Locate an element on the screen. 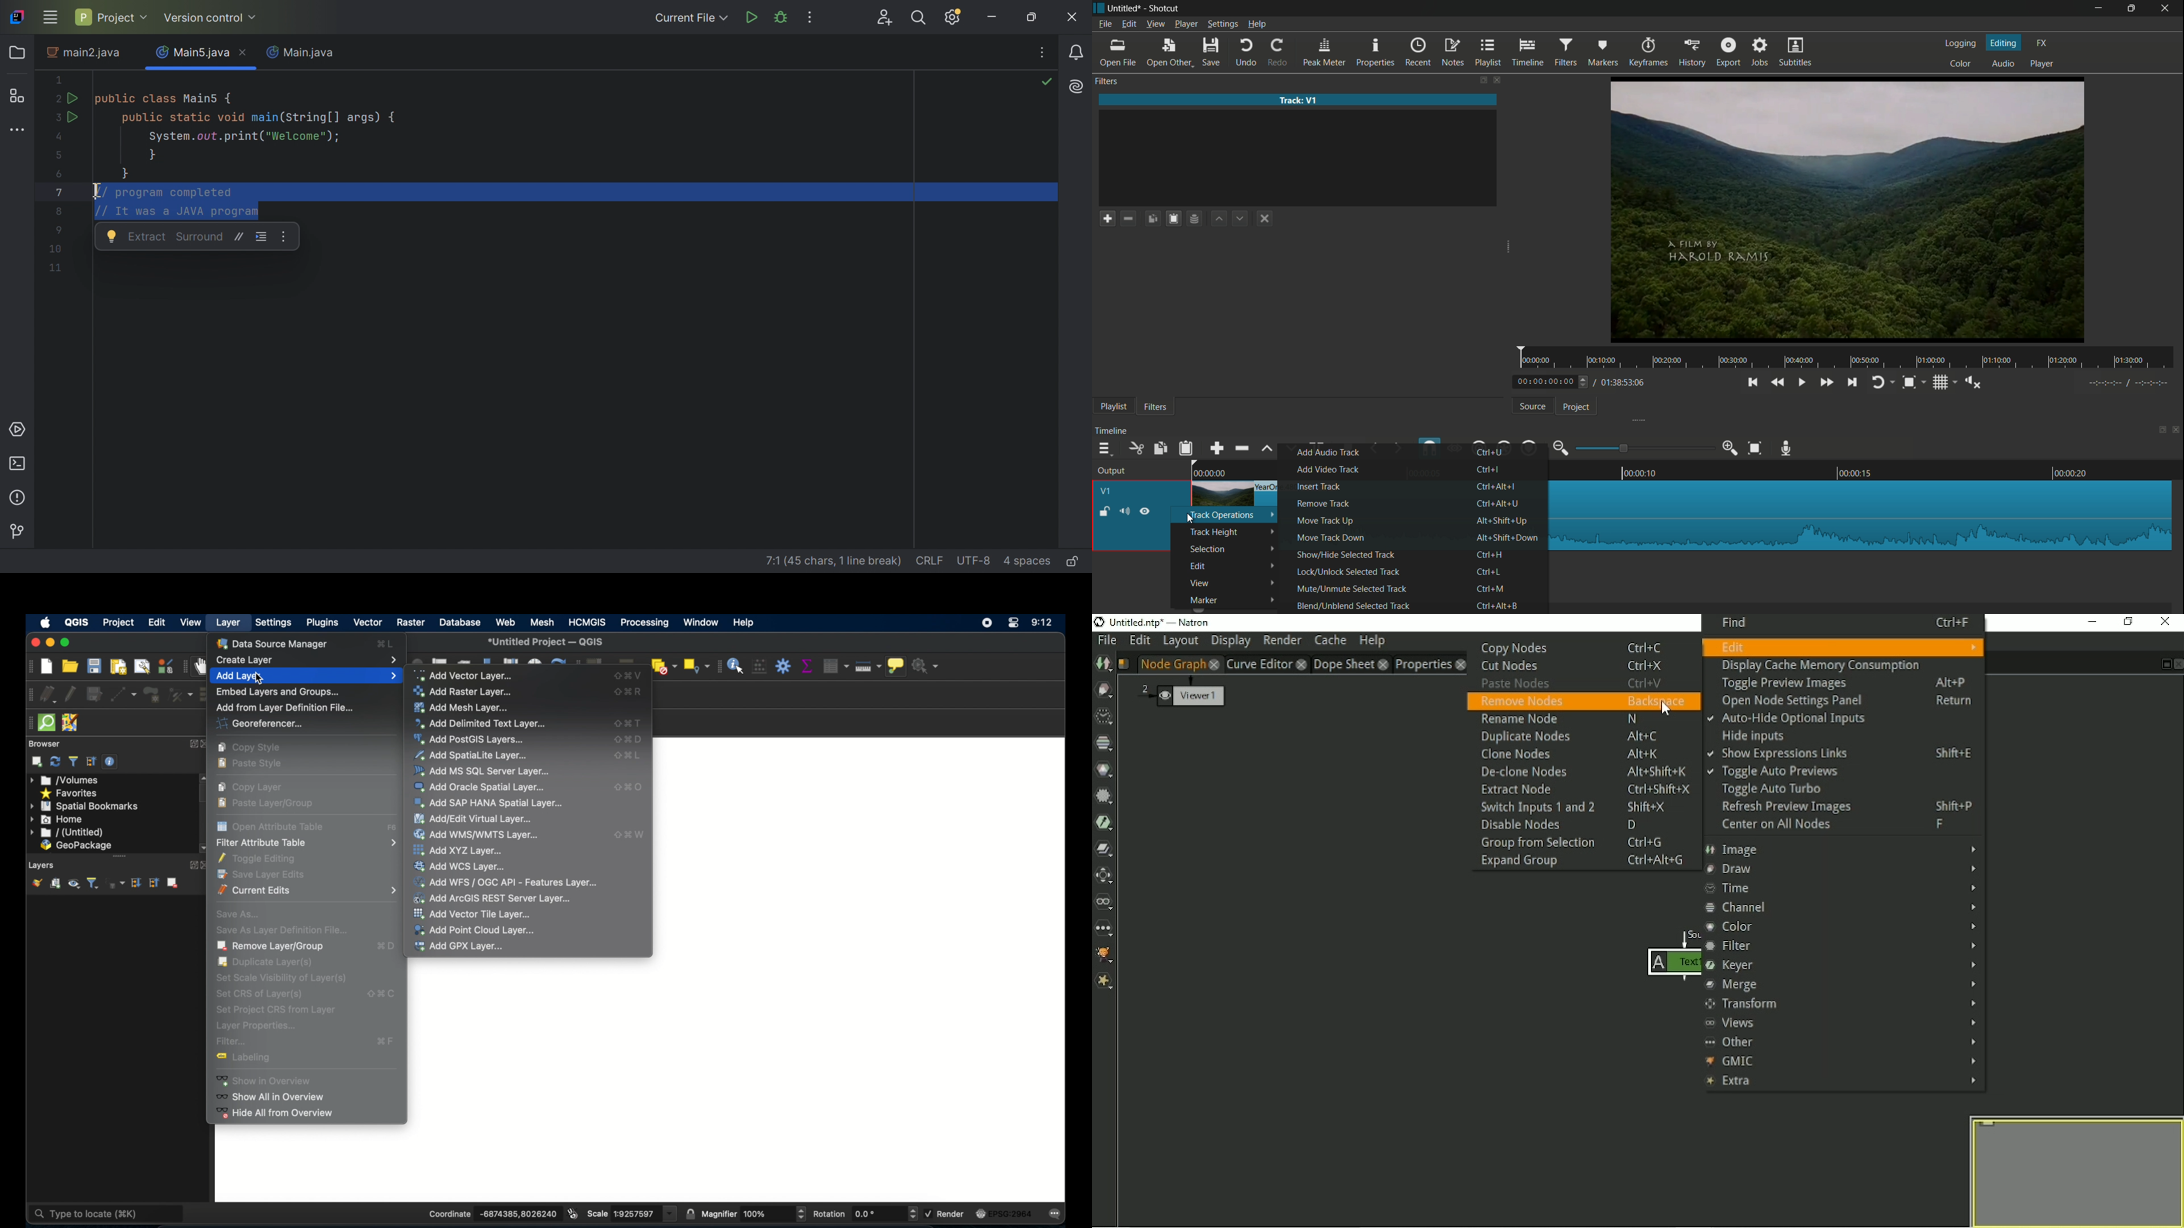  magnifier is located at coordinates (755, 1212).